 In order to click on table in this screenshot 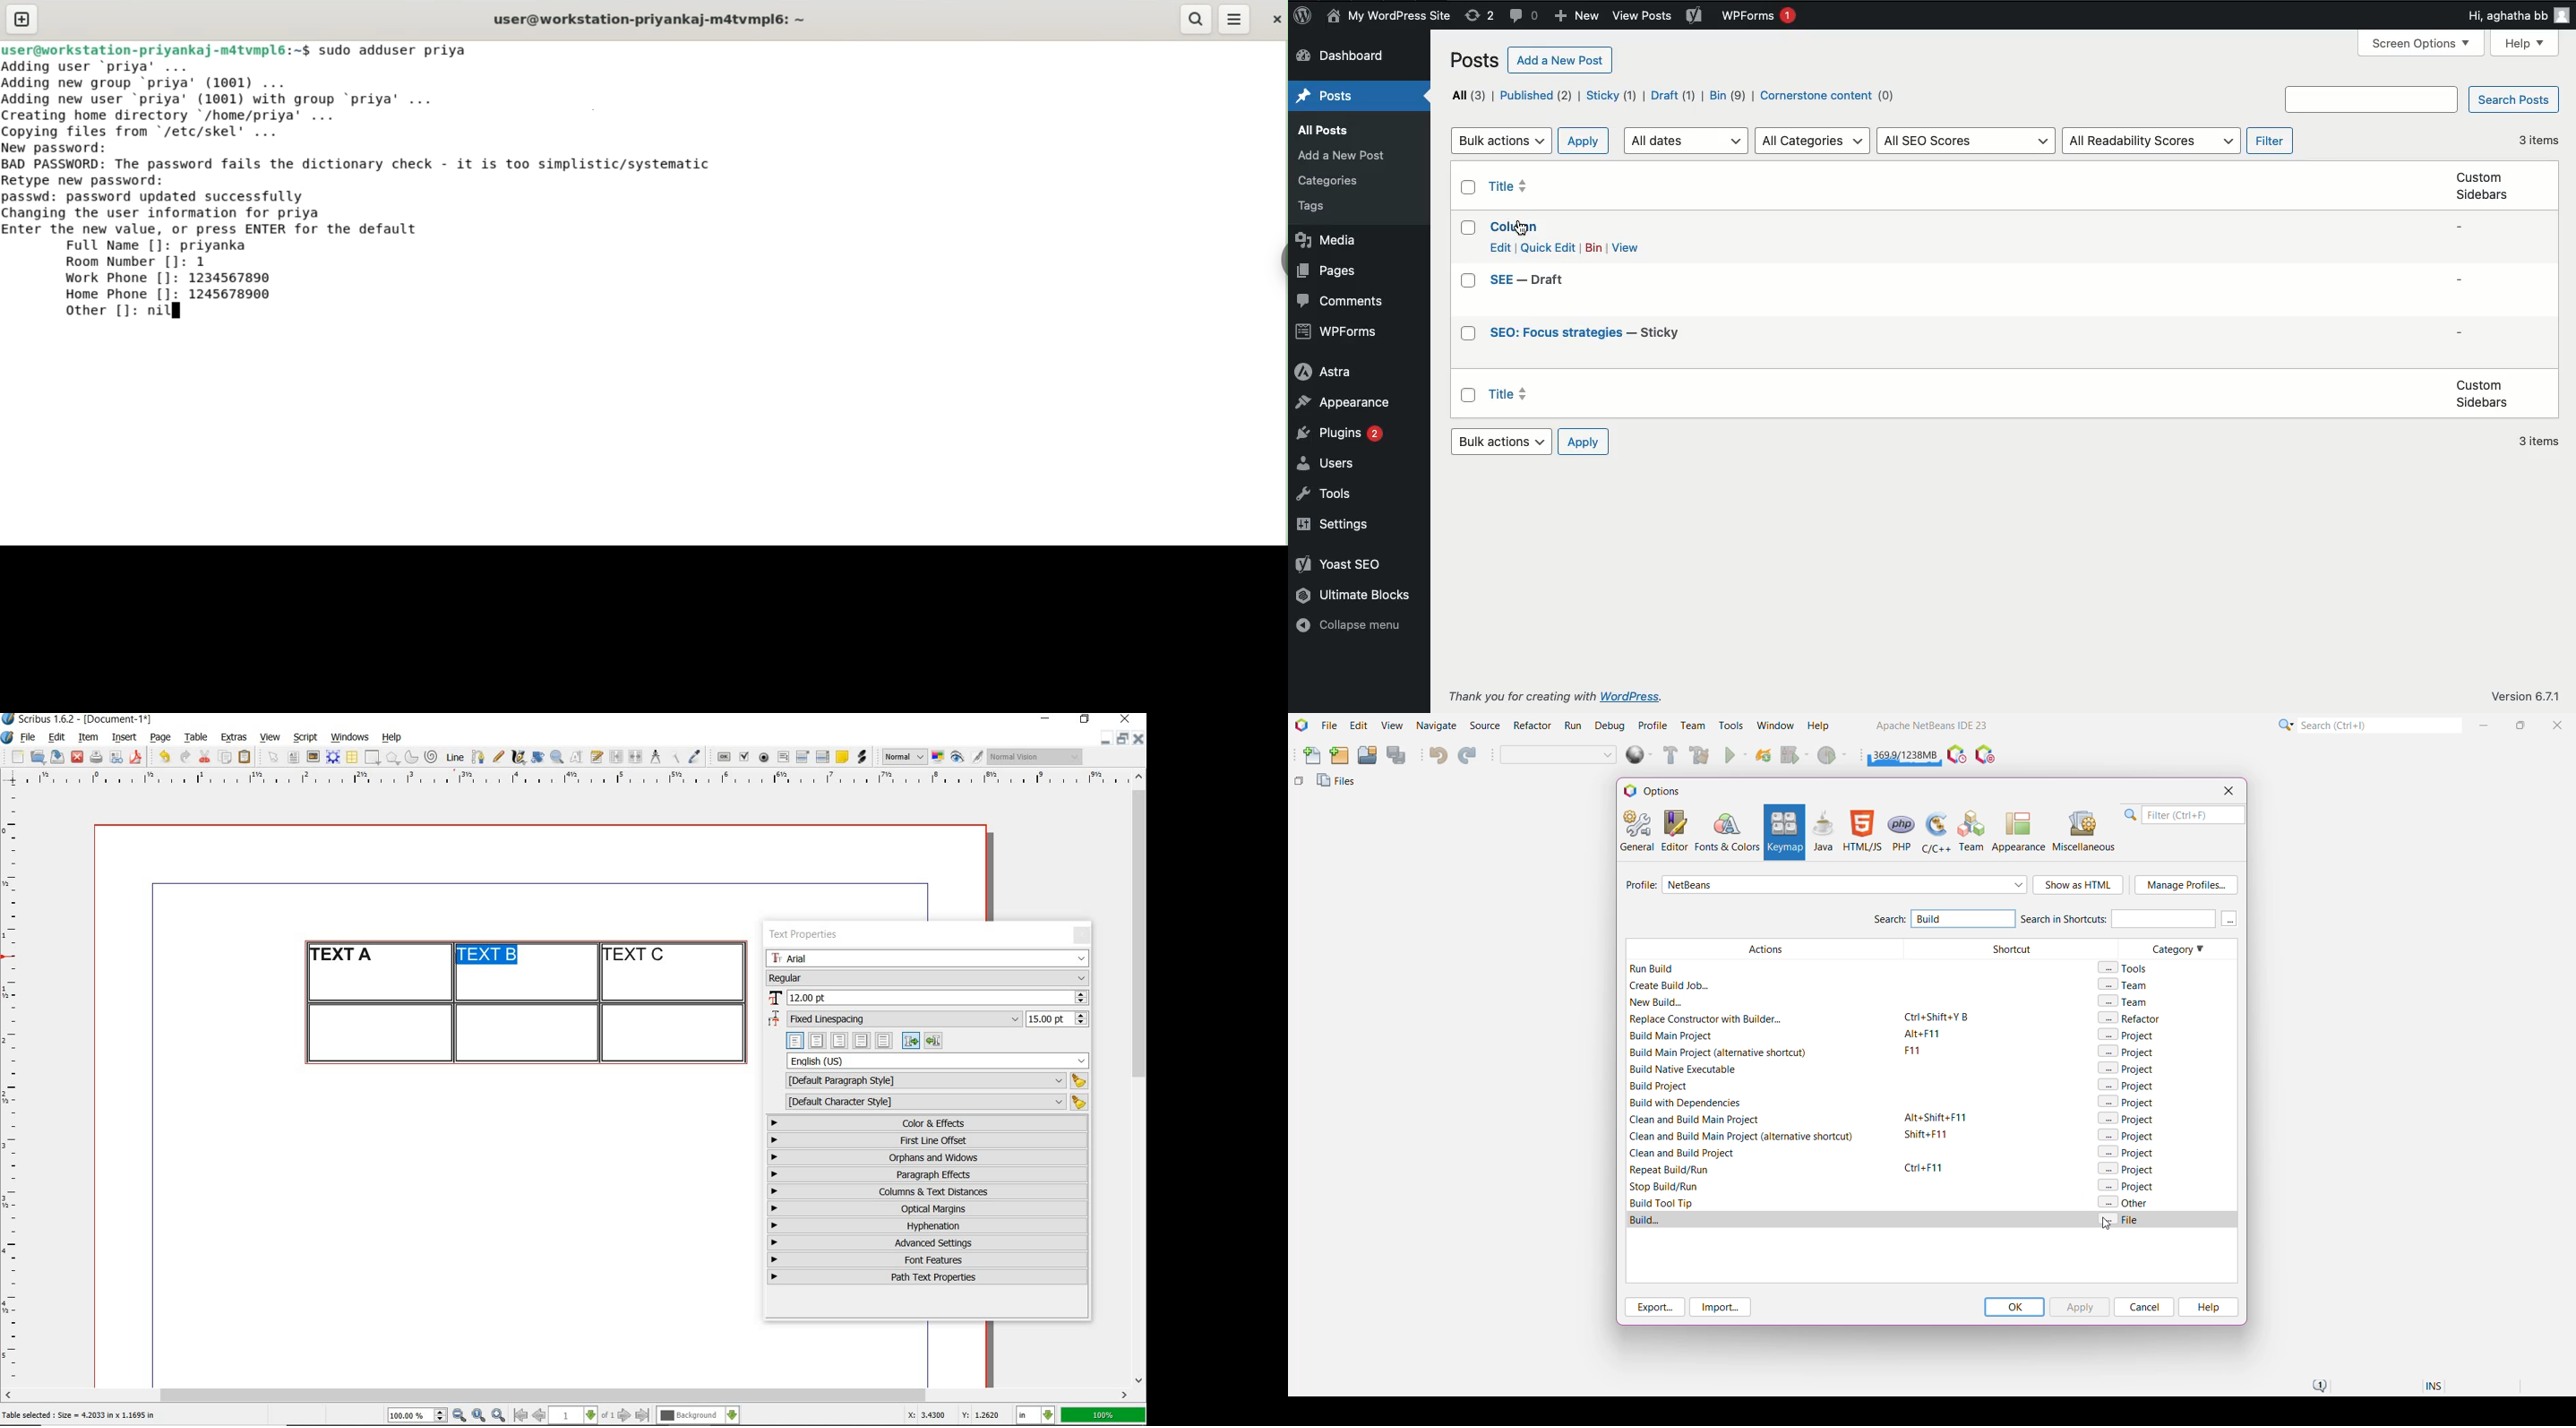, I will do `click(197, 738)`.